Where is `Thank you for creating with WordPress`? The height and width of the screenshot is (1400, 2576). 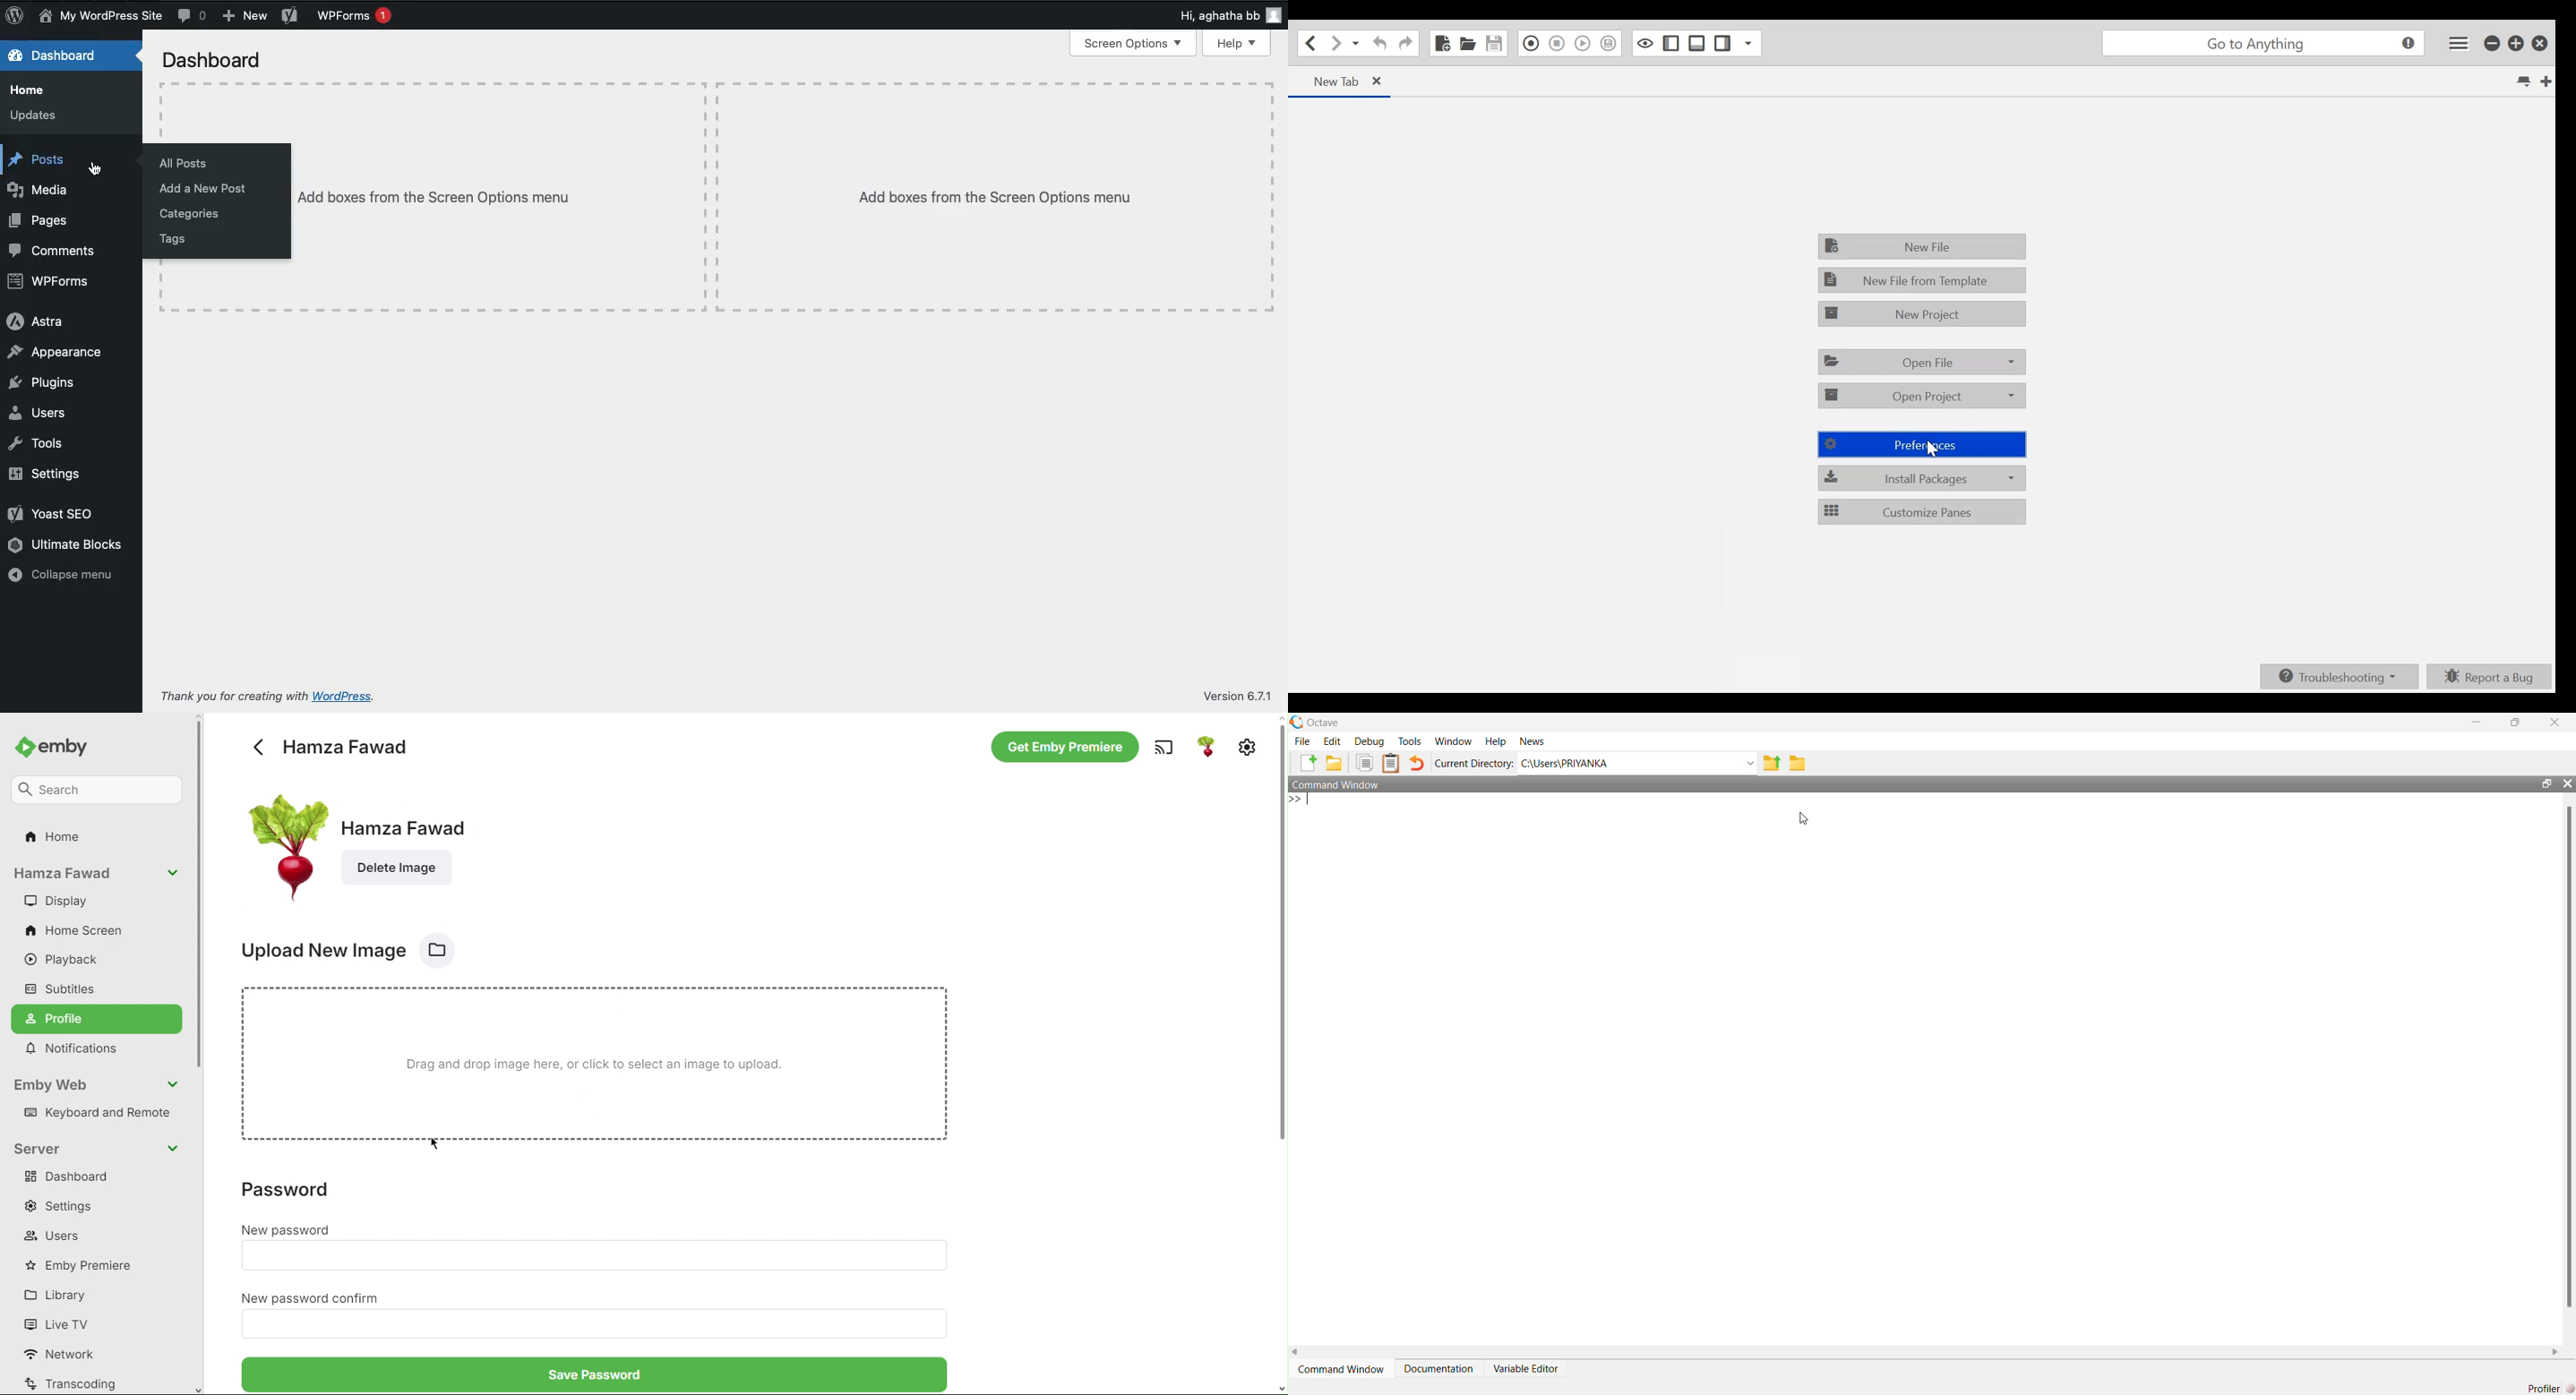 Thank you for creating with WordPress is located at coordinates (266, 698).